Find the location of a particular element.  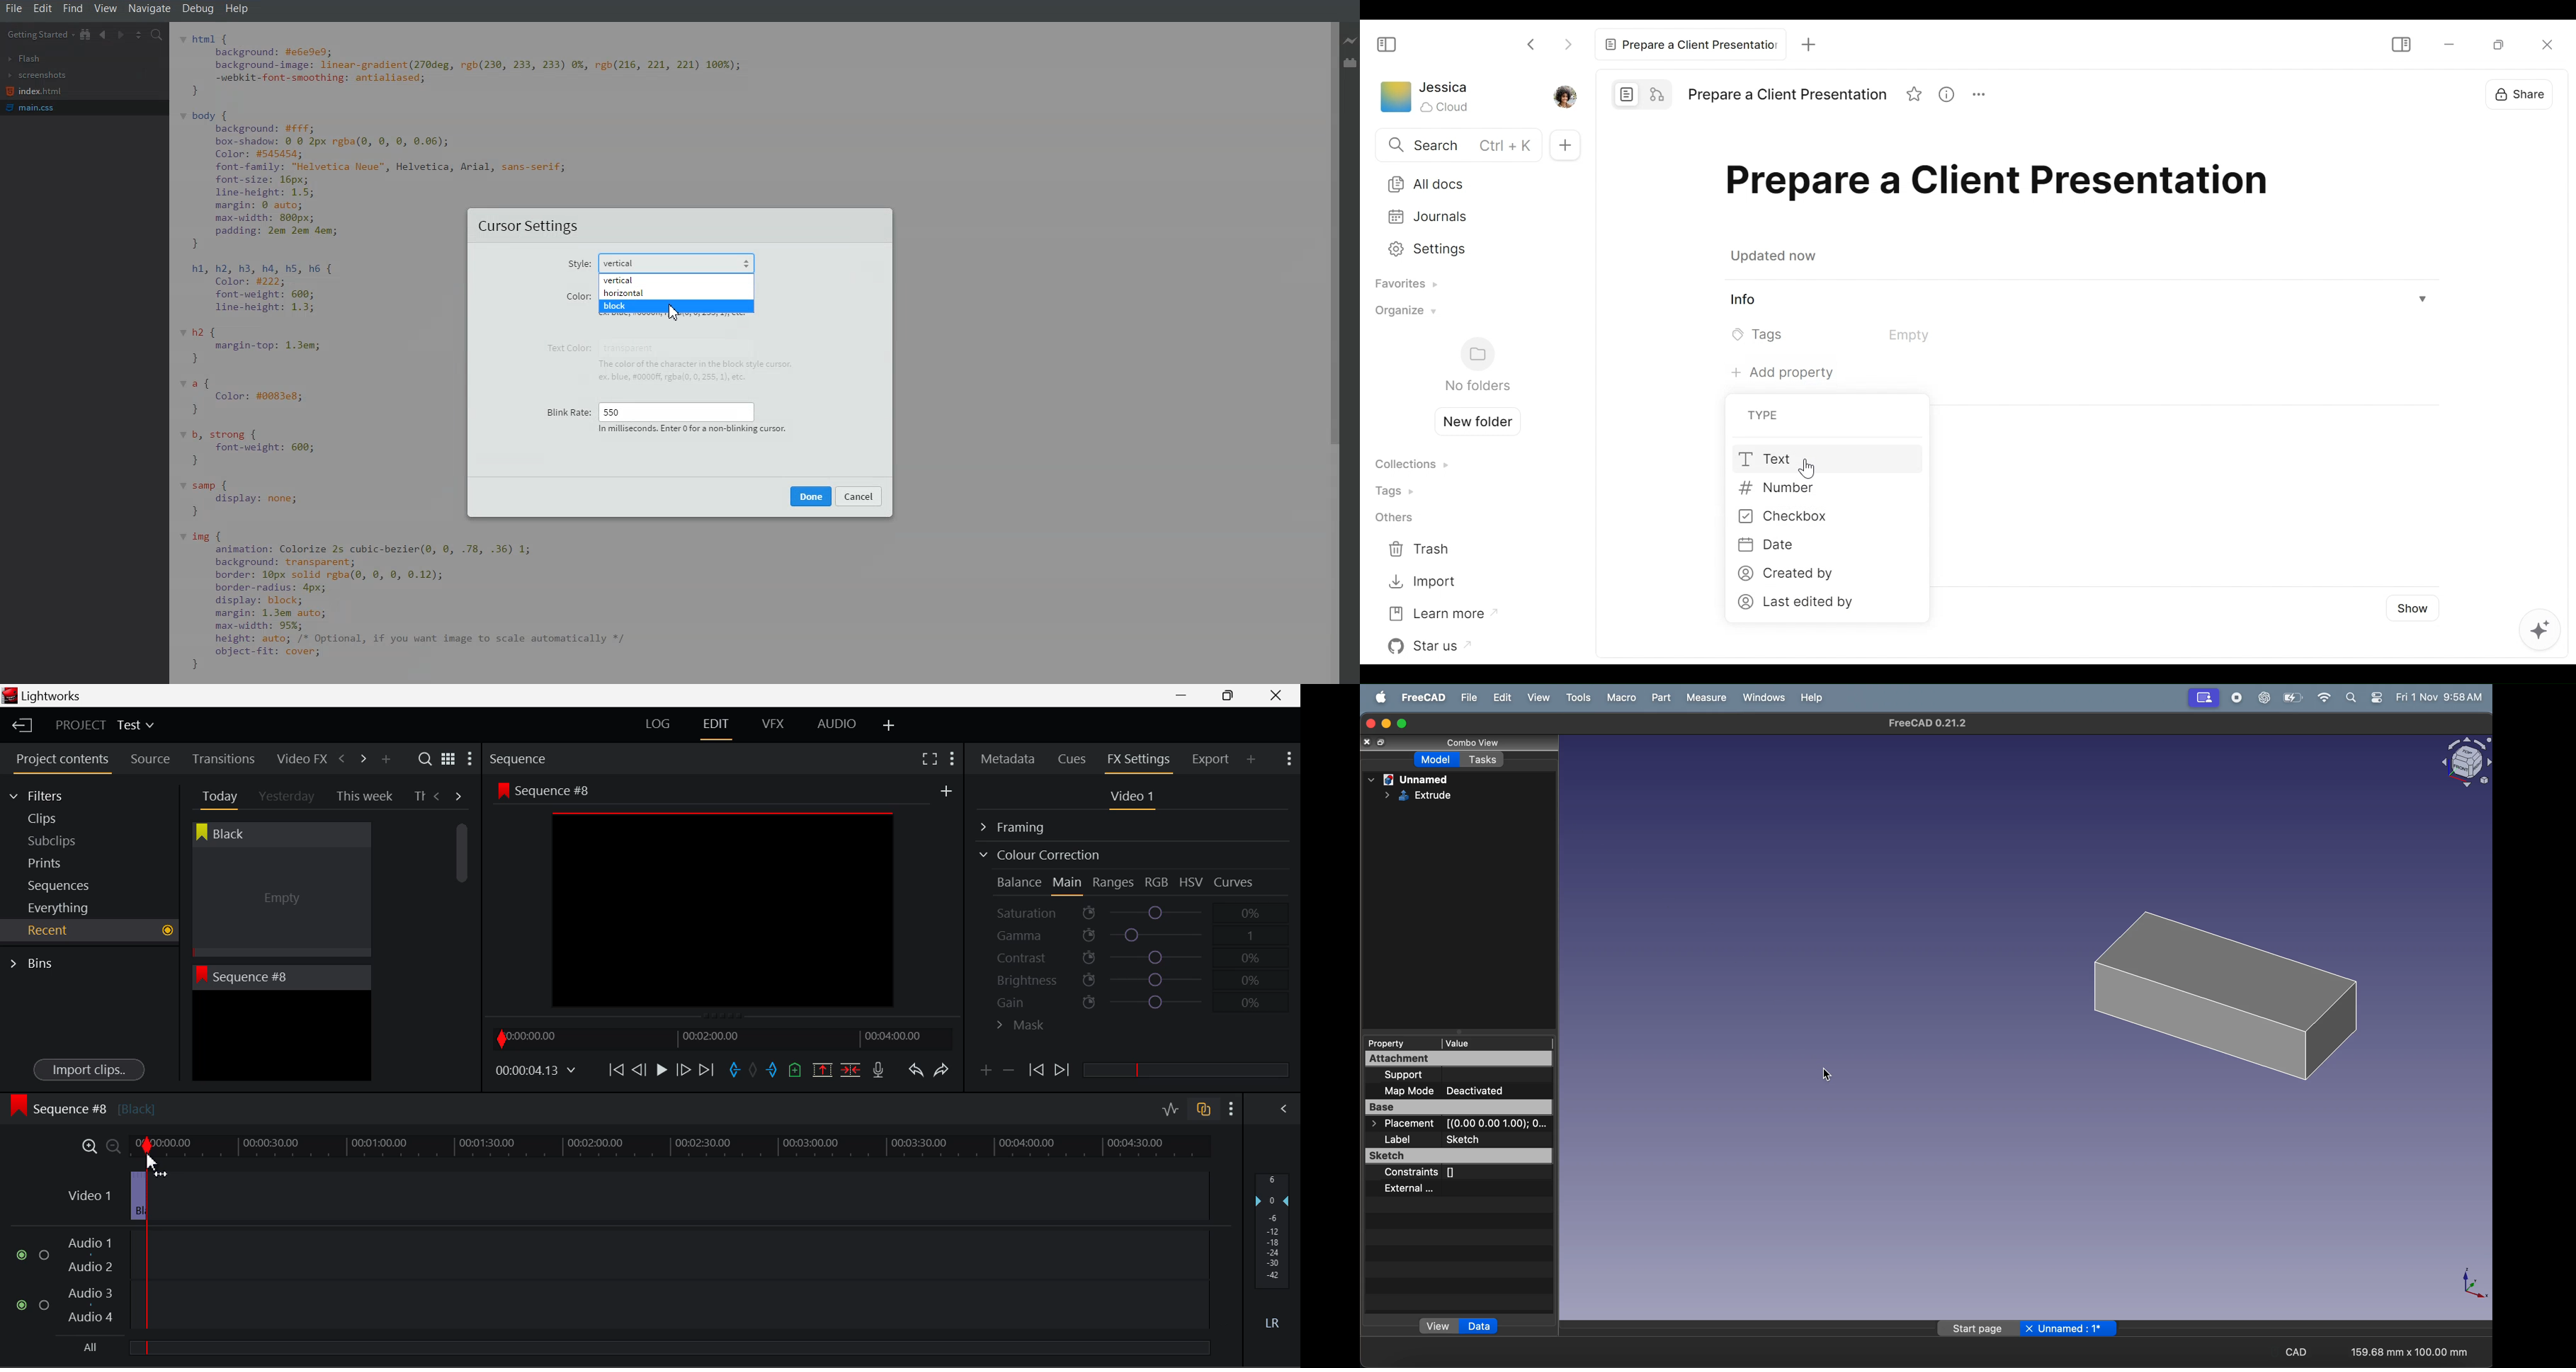

sketch is located at coordinates (1454, 1156).